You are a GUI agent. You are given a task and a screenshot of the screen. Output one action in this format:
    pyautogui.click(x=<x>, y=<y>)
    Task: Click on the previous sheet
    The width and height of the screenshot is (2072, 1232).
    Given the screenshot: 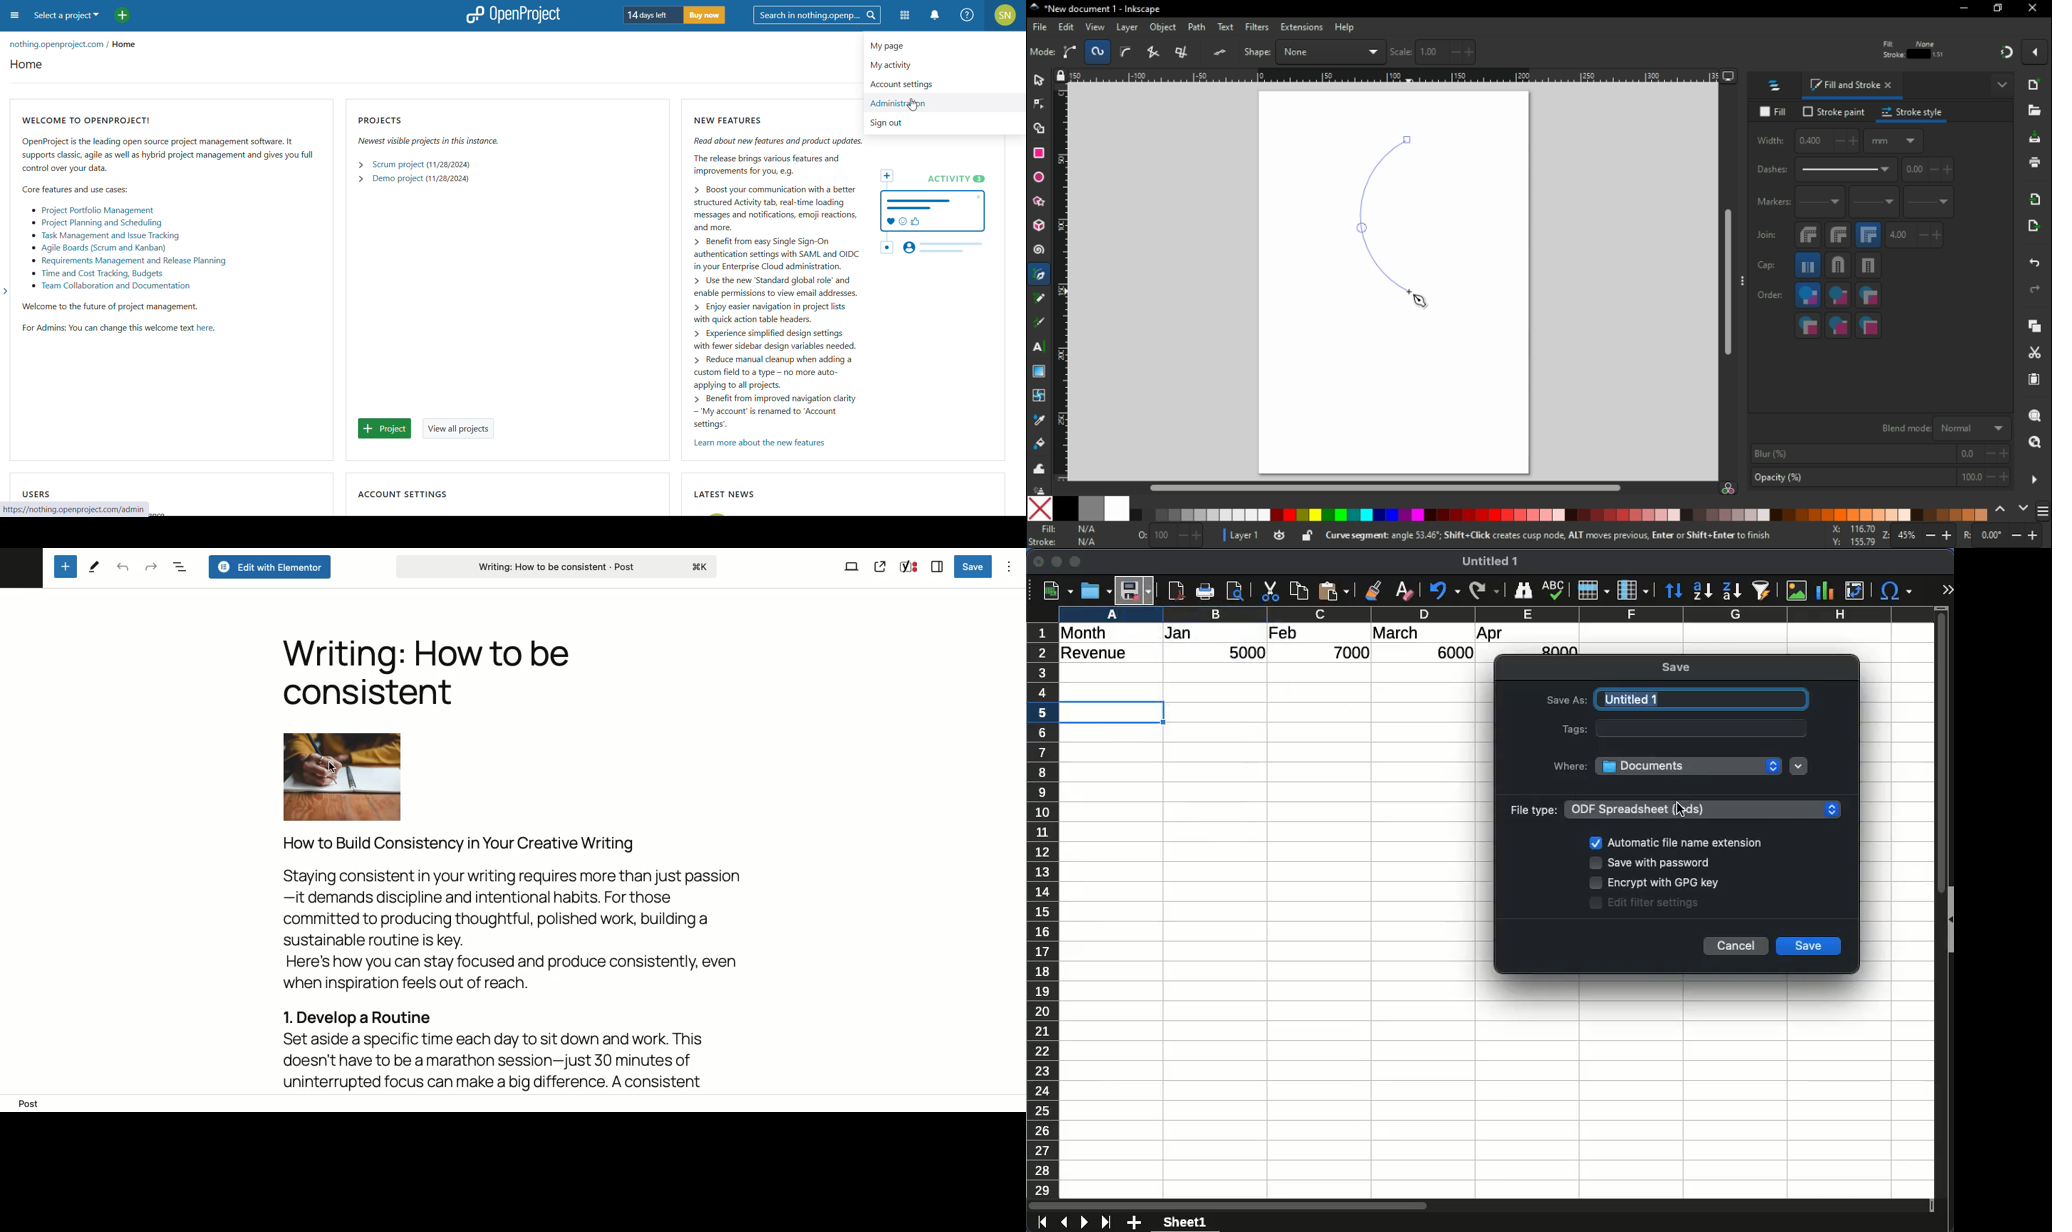 What is the action you would take?
    pyautogui.click(x=1062, y=1223)
    